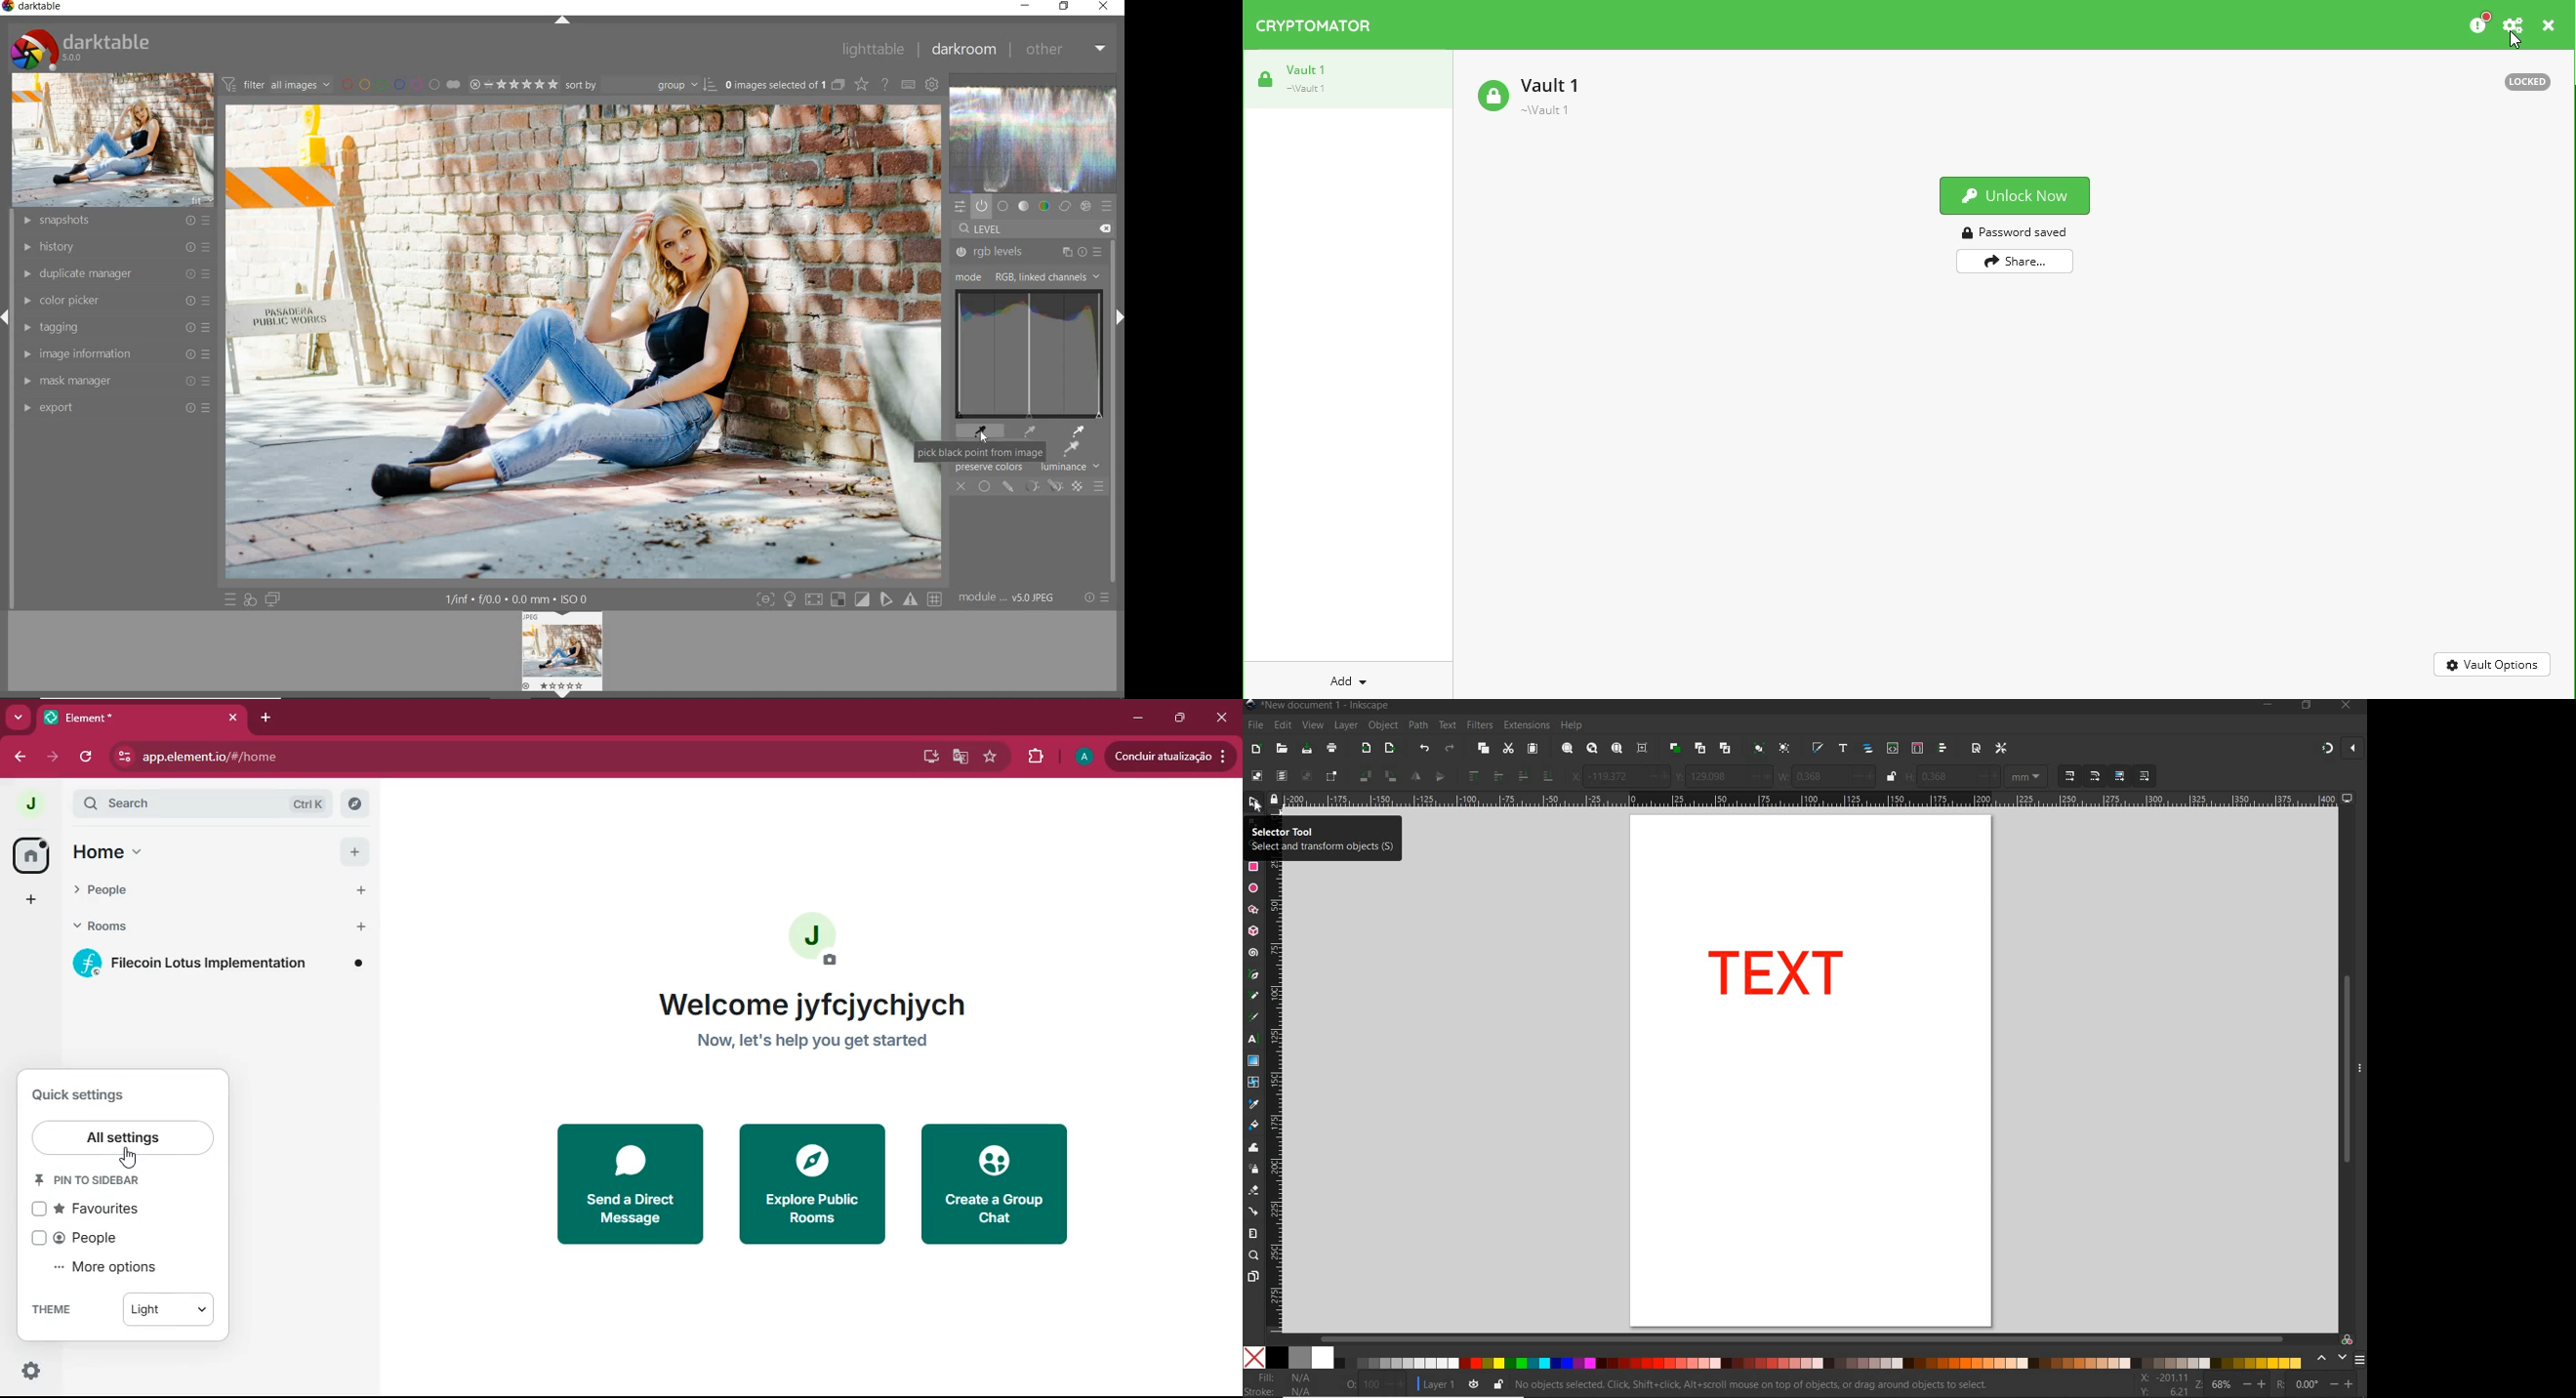 The image size is (2576, 1400). I want to click on create a group chat, so click(996, 1181).